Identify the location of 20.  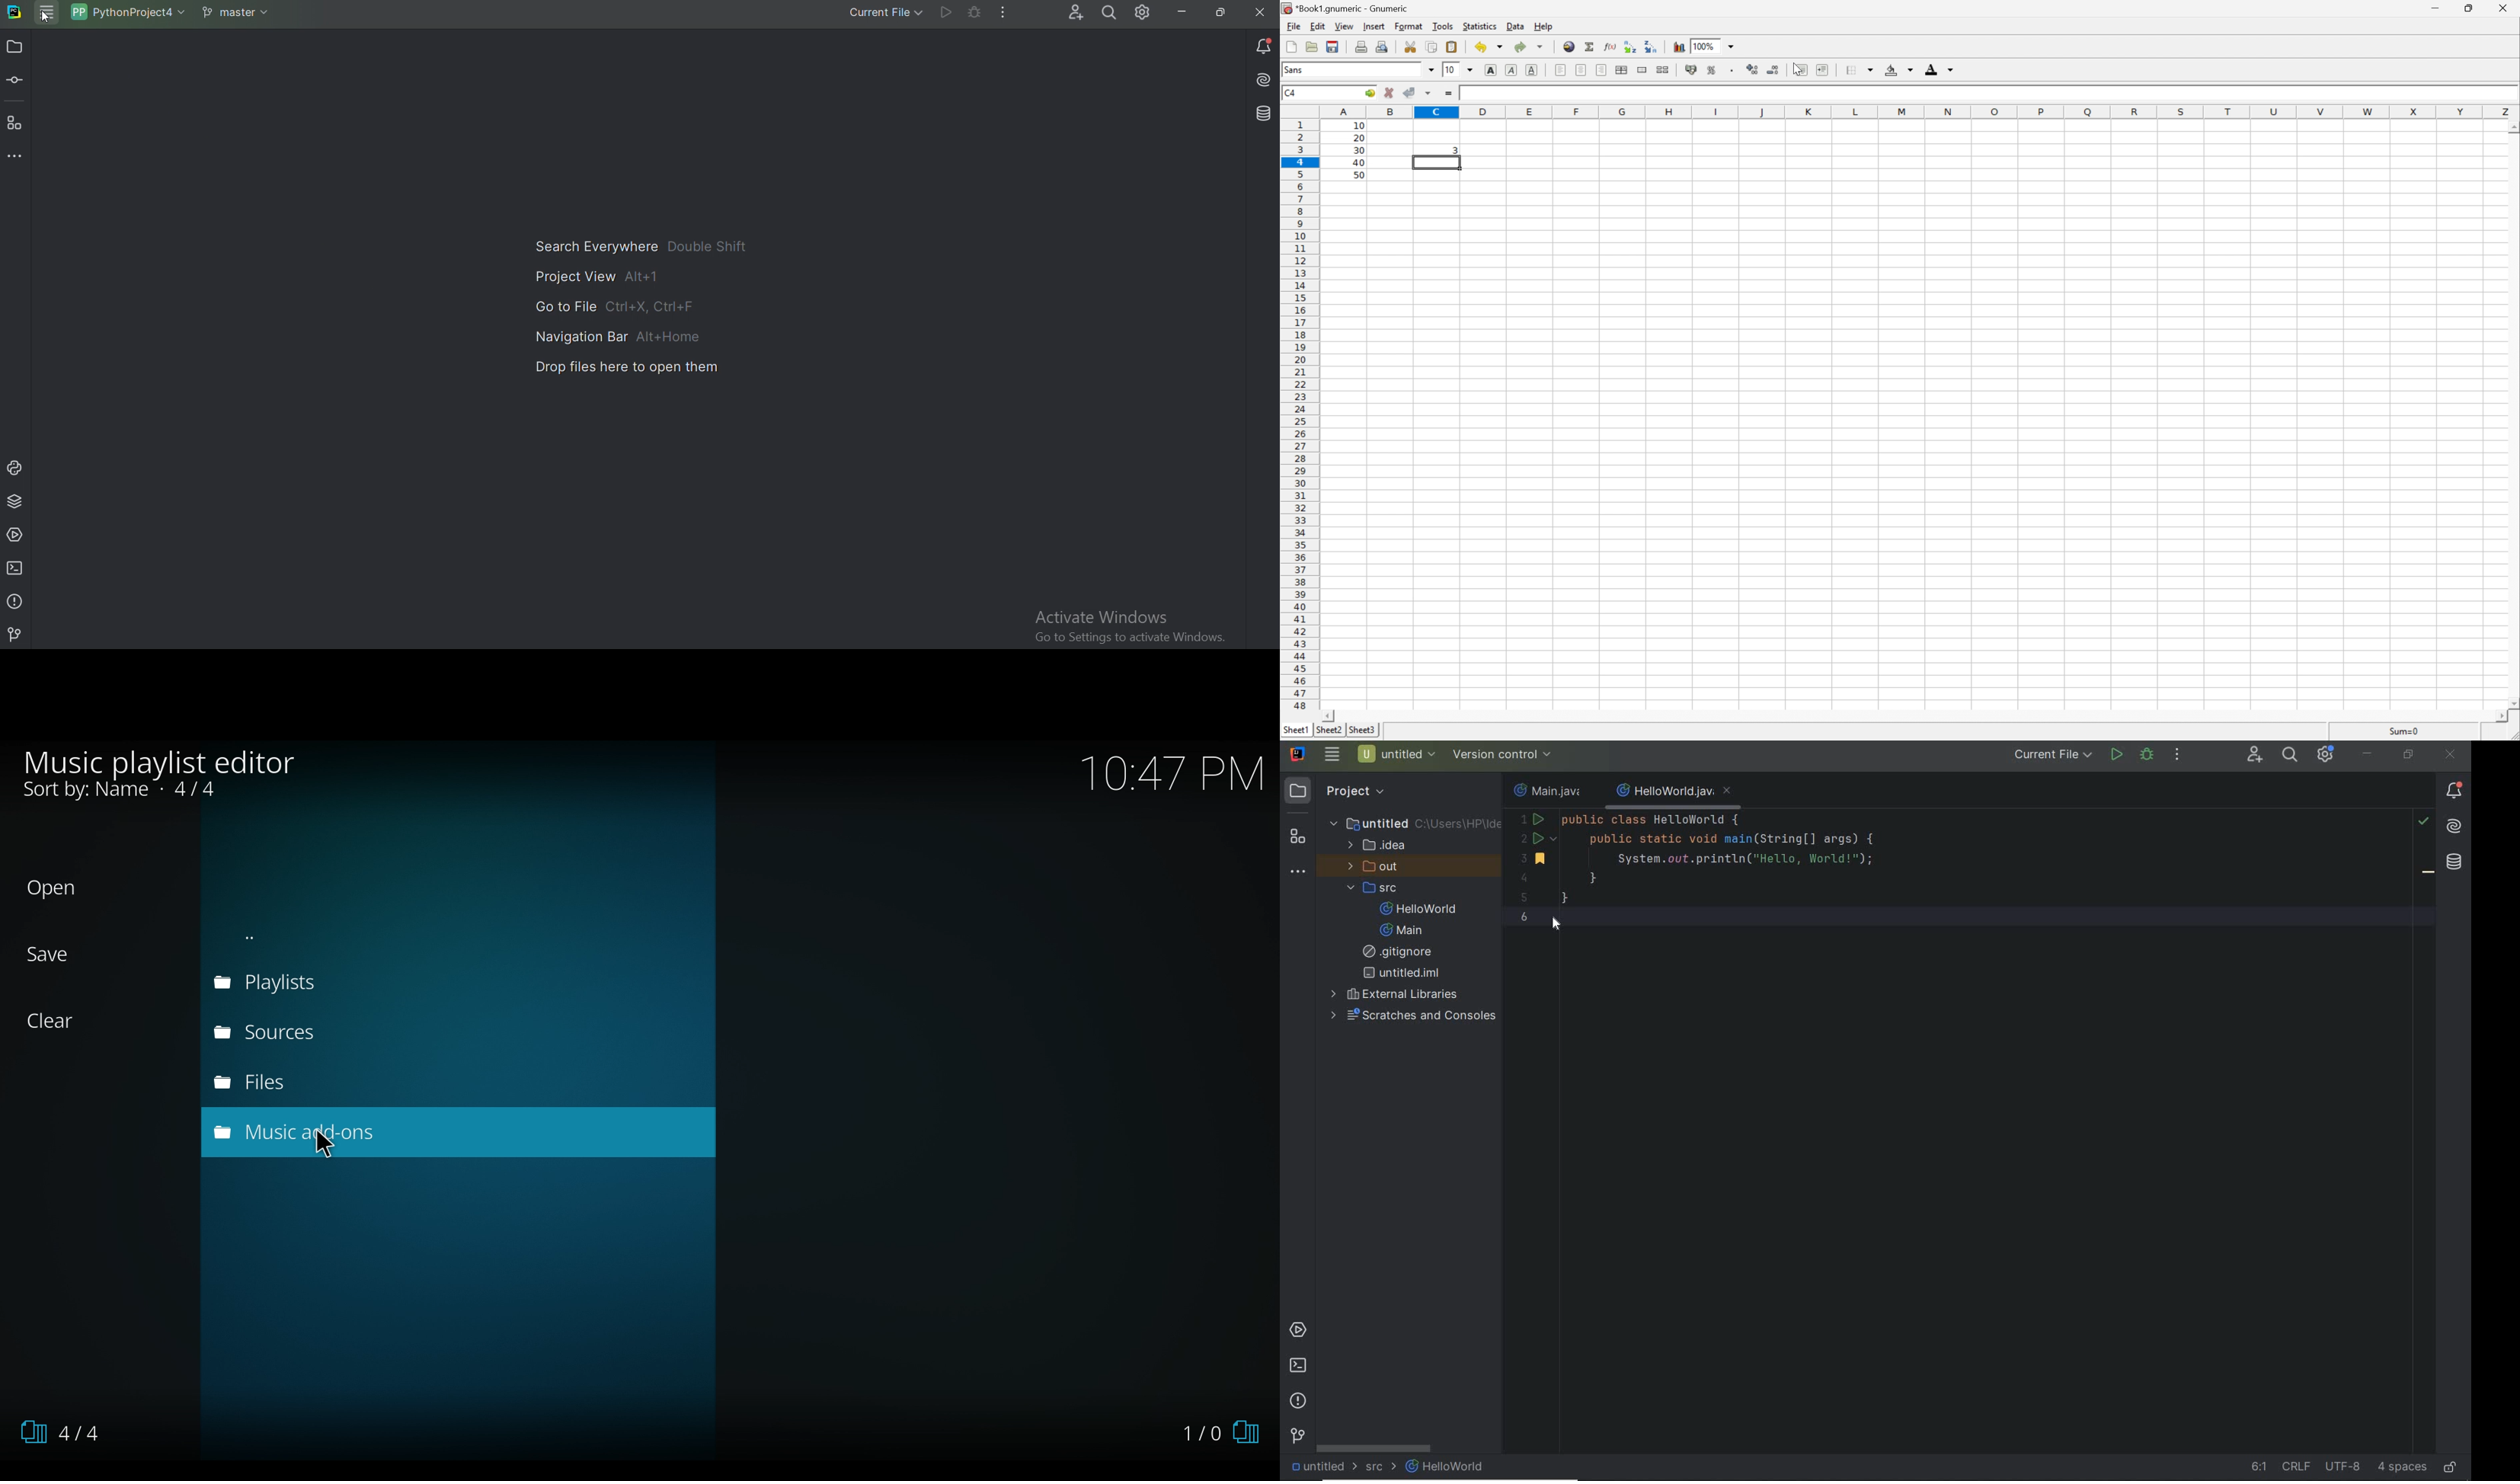
(1360, 138).